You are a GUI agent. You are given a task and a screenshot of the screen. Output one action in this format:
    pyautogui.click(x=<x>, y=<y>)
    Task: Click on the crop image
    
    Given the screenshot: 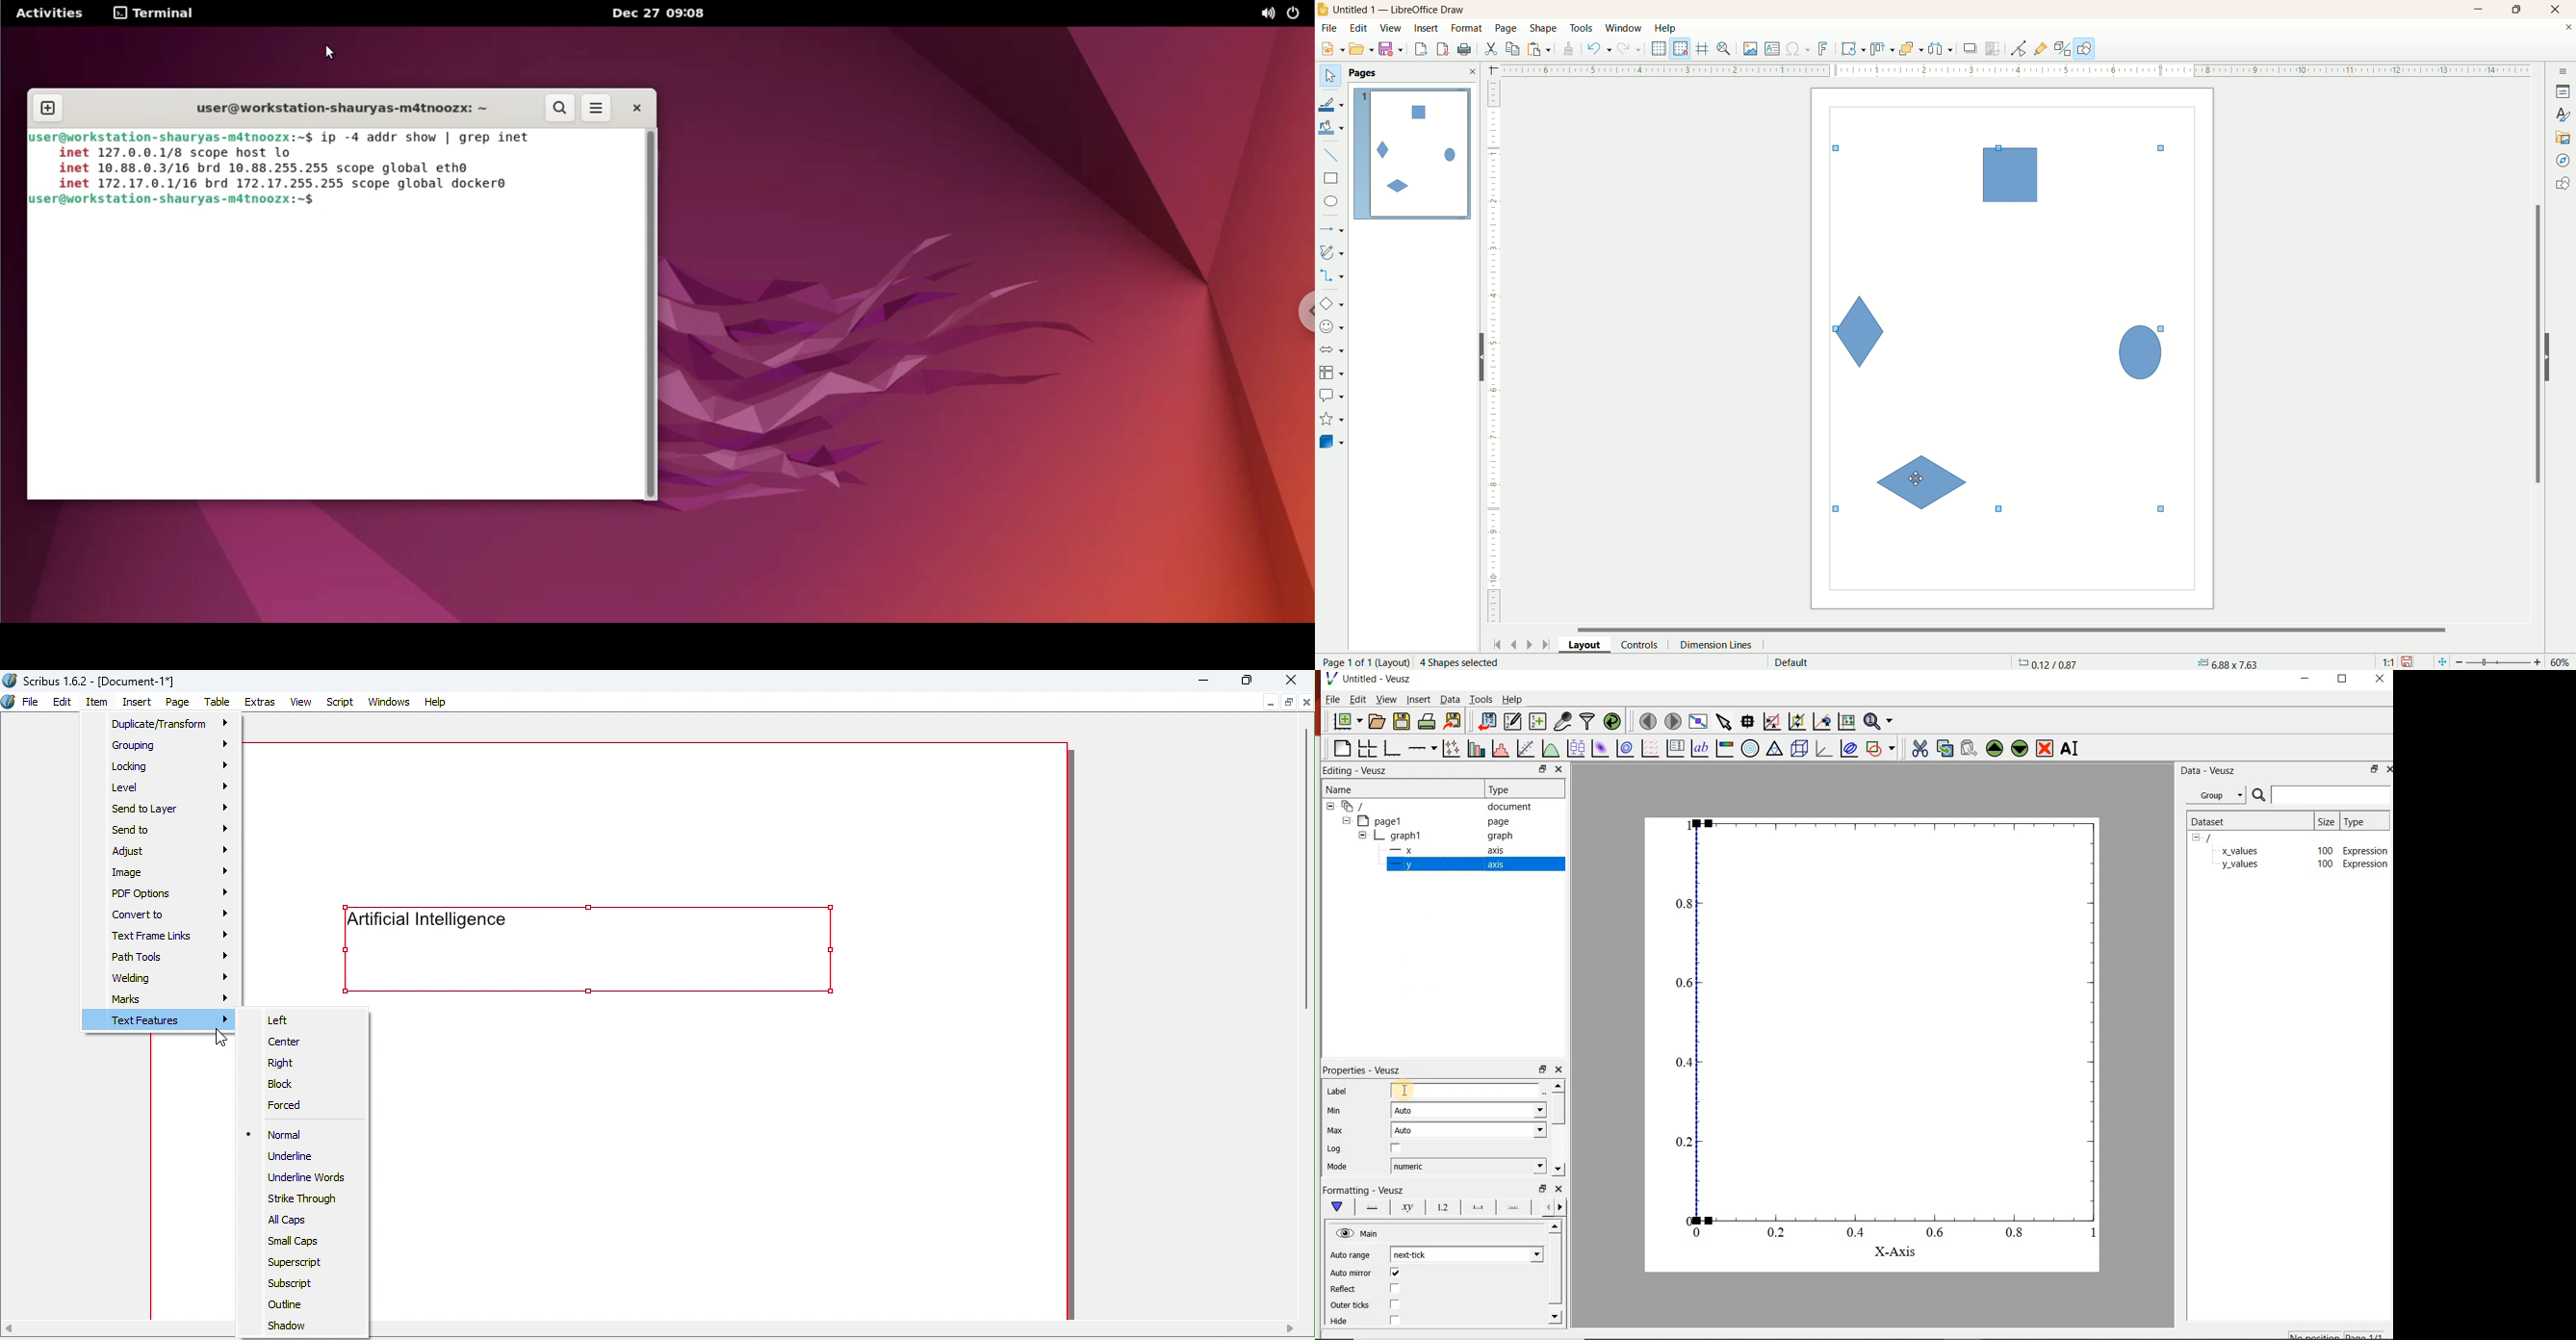 What is the action you would take?
    pyautogui.click(x=1993, y=49)
    